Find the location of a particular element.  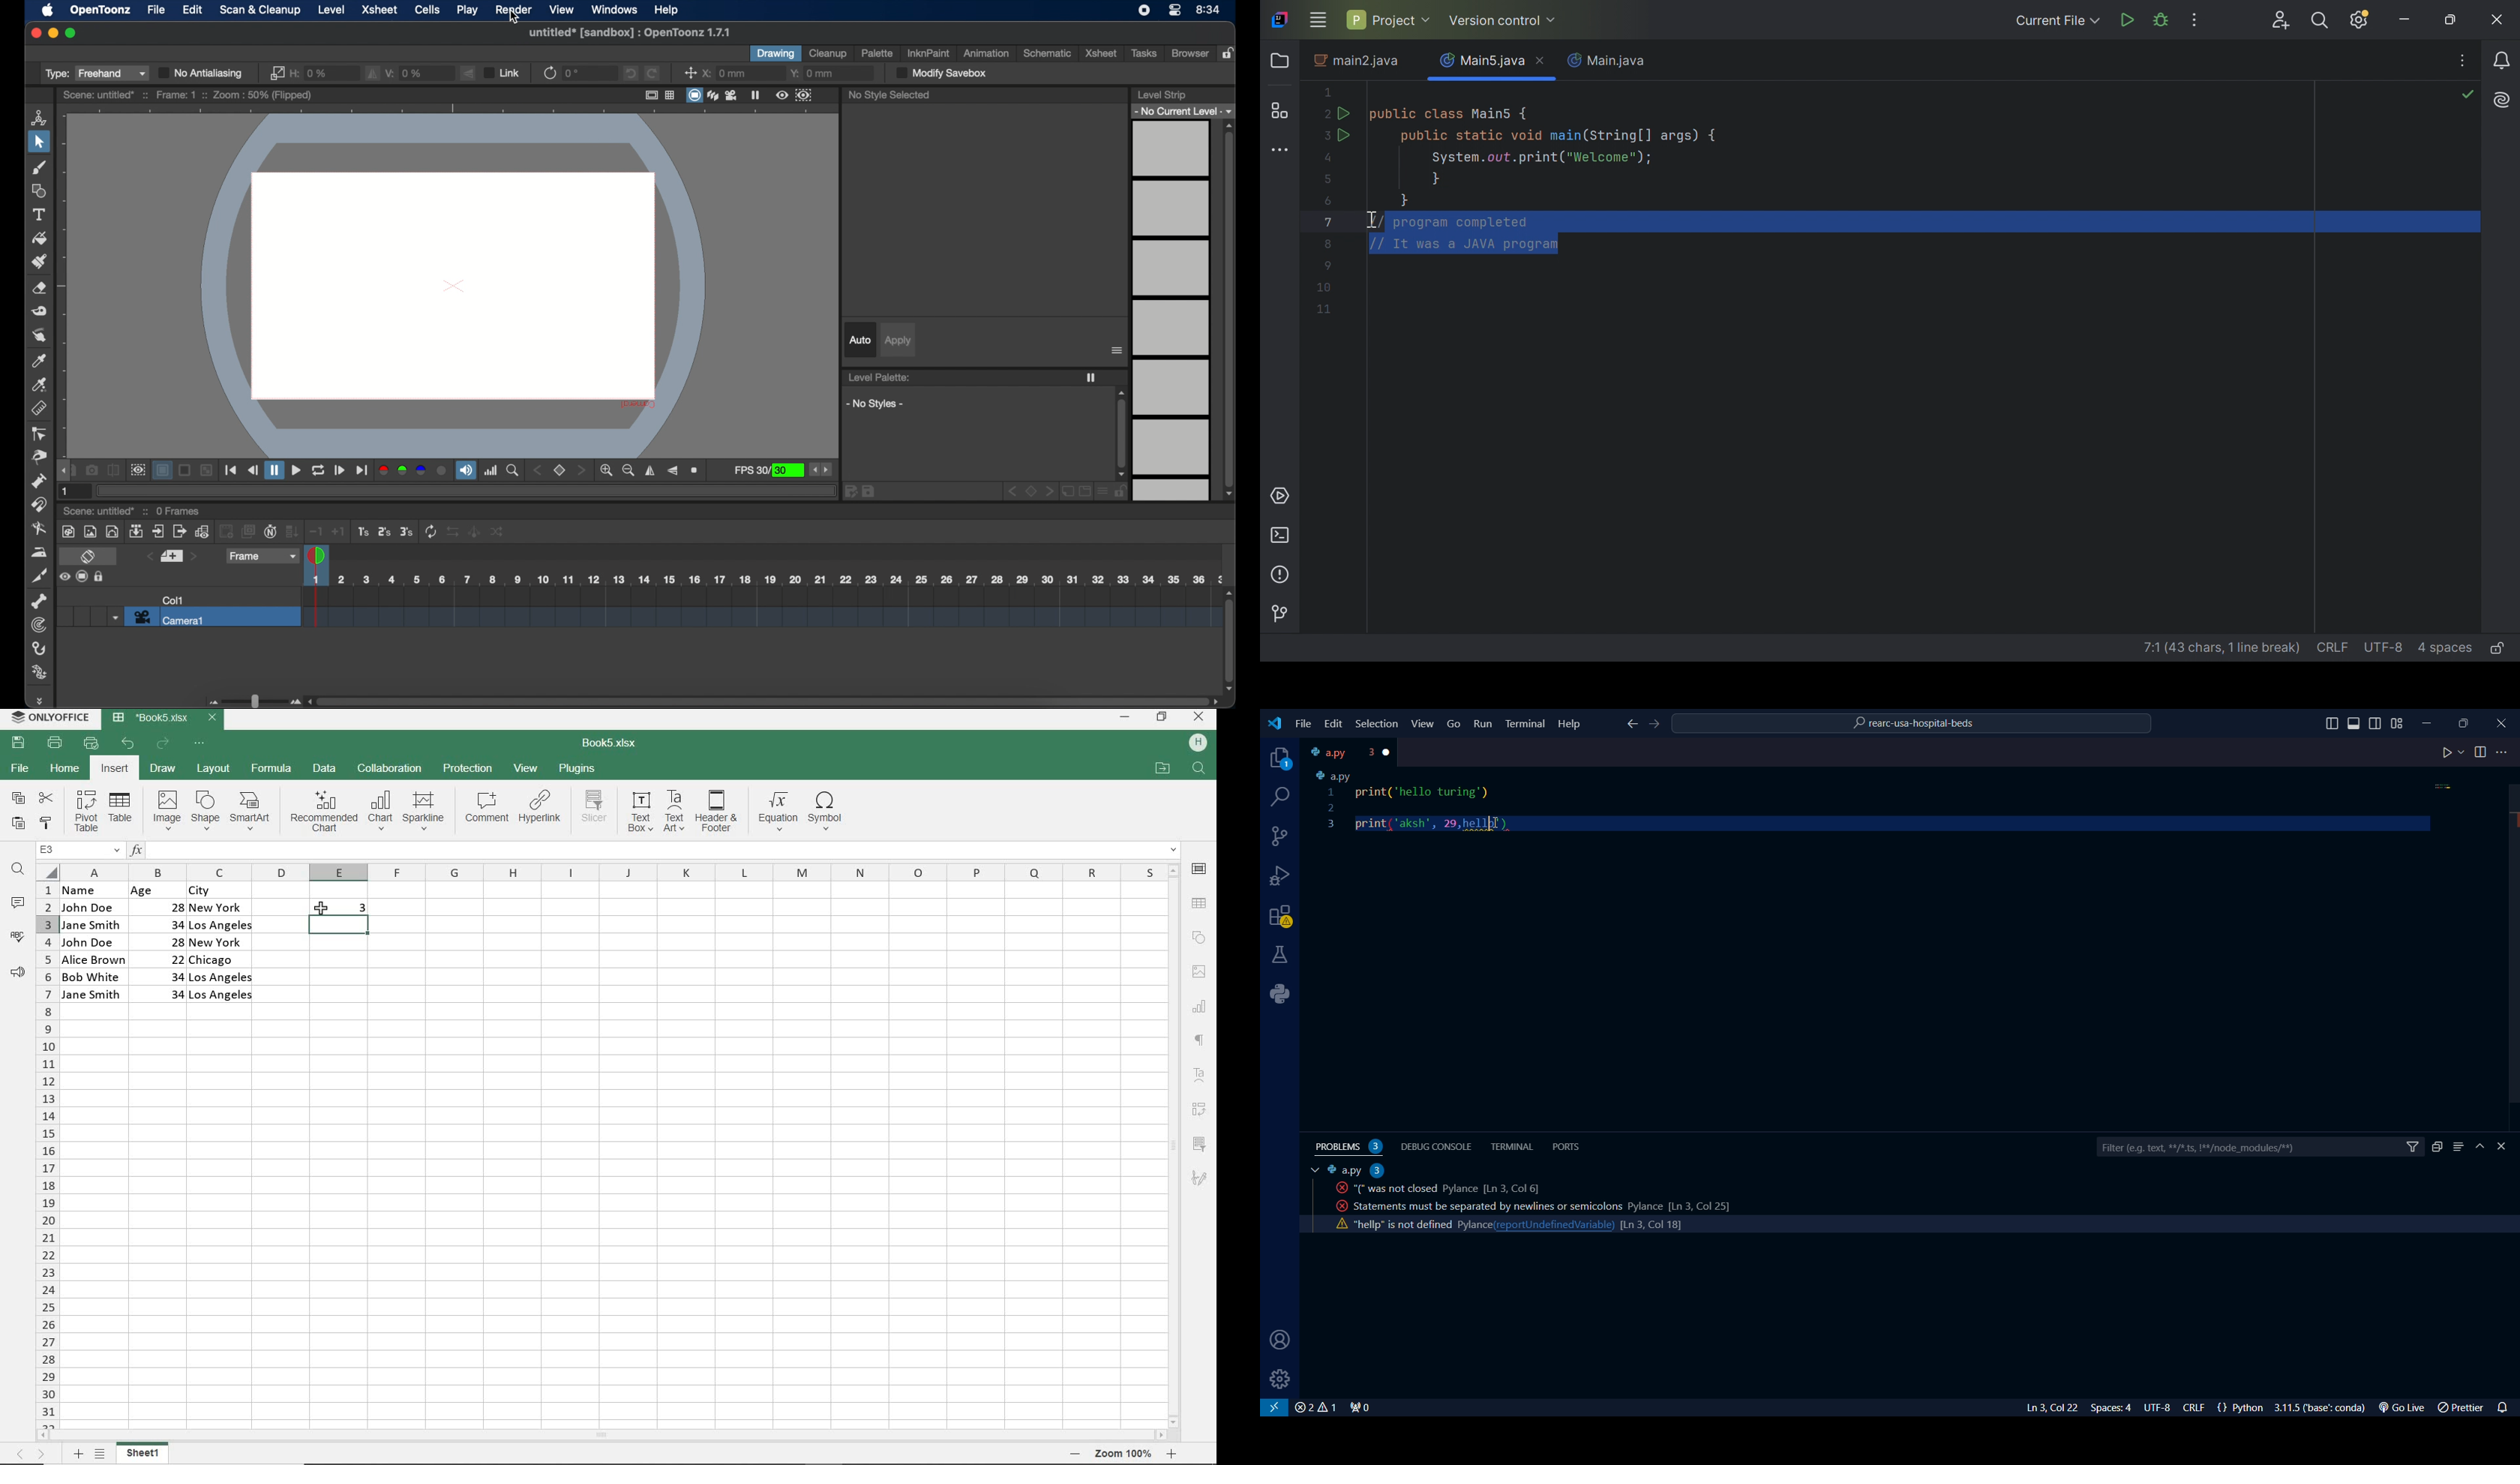

 is located at coordinates (318, 470).